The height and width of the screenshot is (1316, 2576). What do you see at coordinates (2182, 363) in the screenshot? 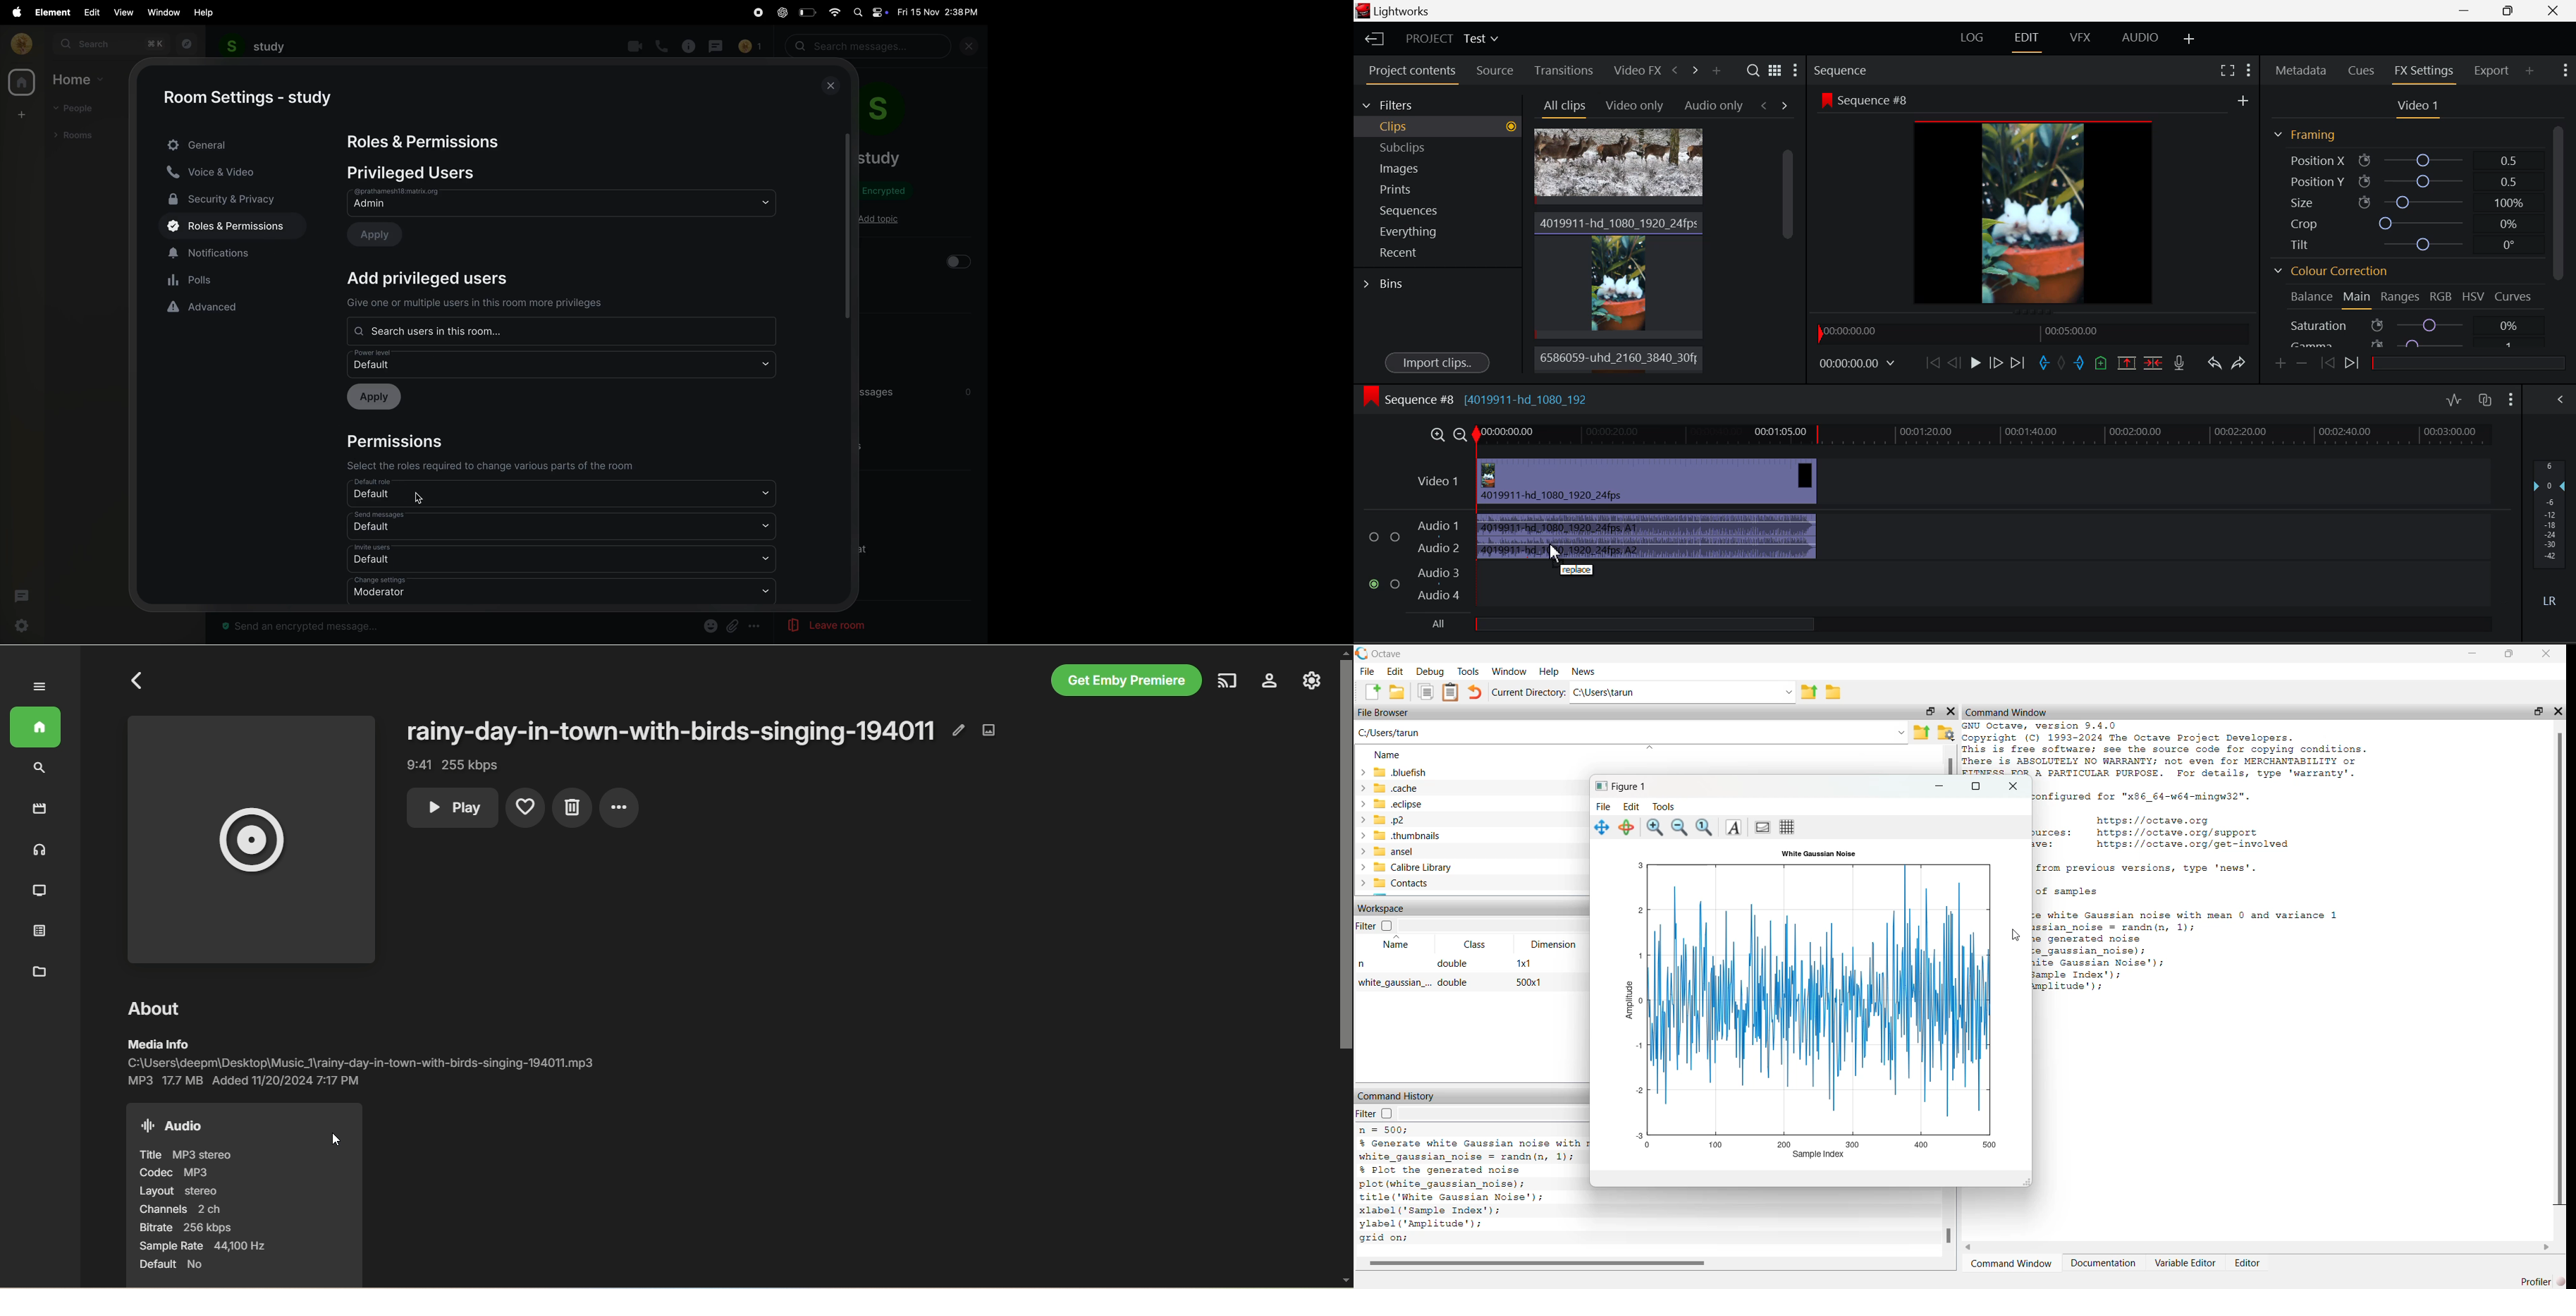
I see `Record Voiceover` at bounding box center [2182, 363].